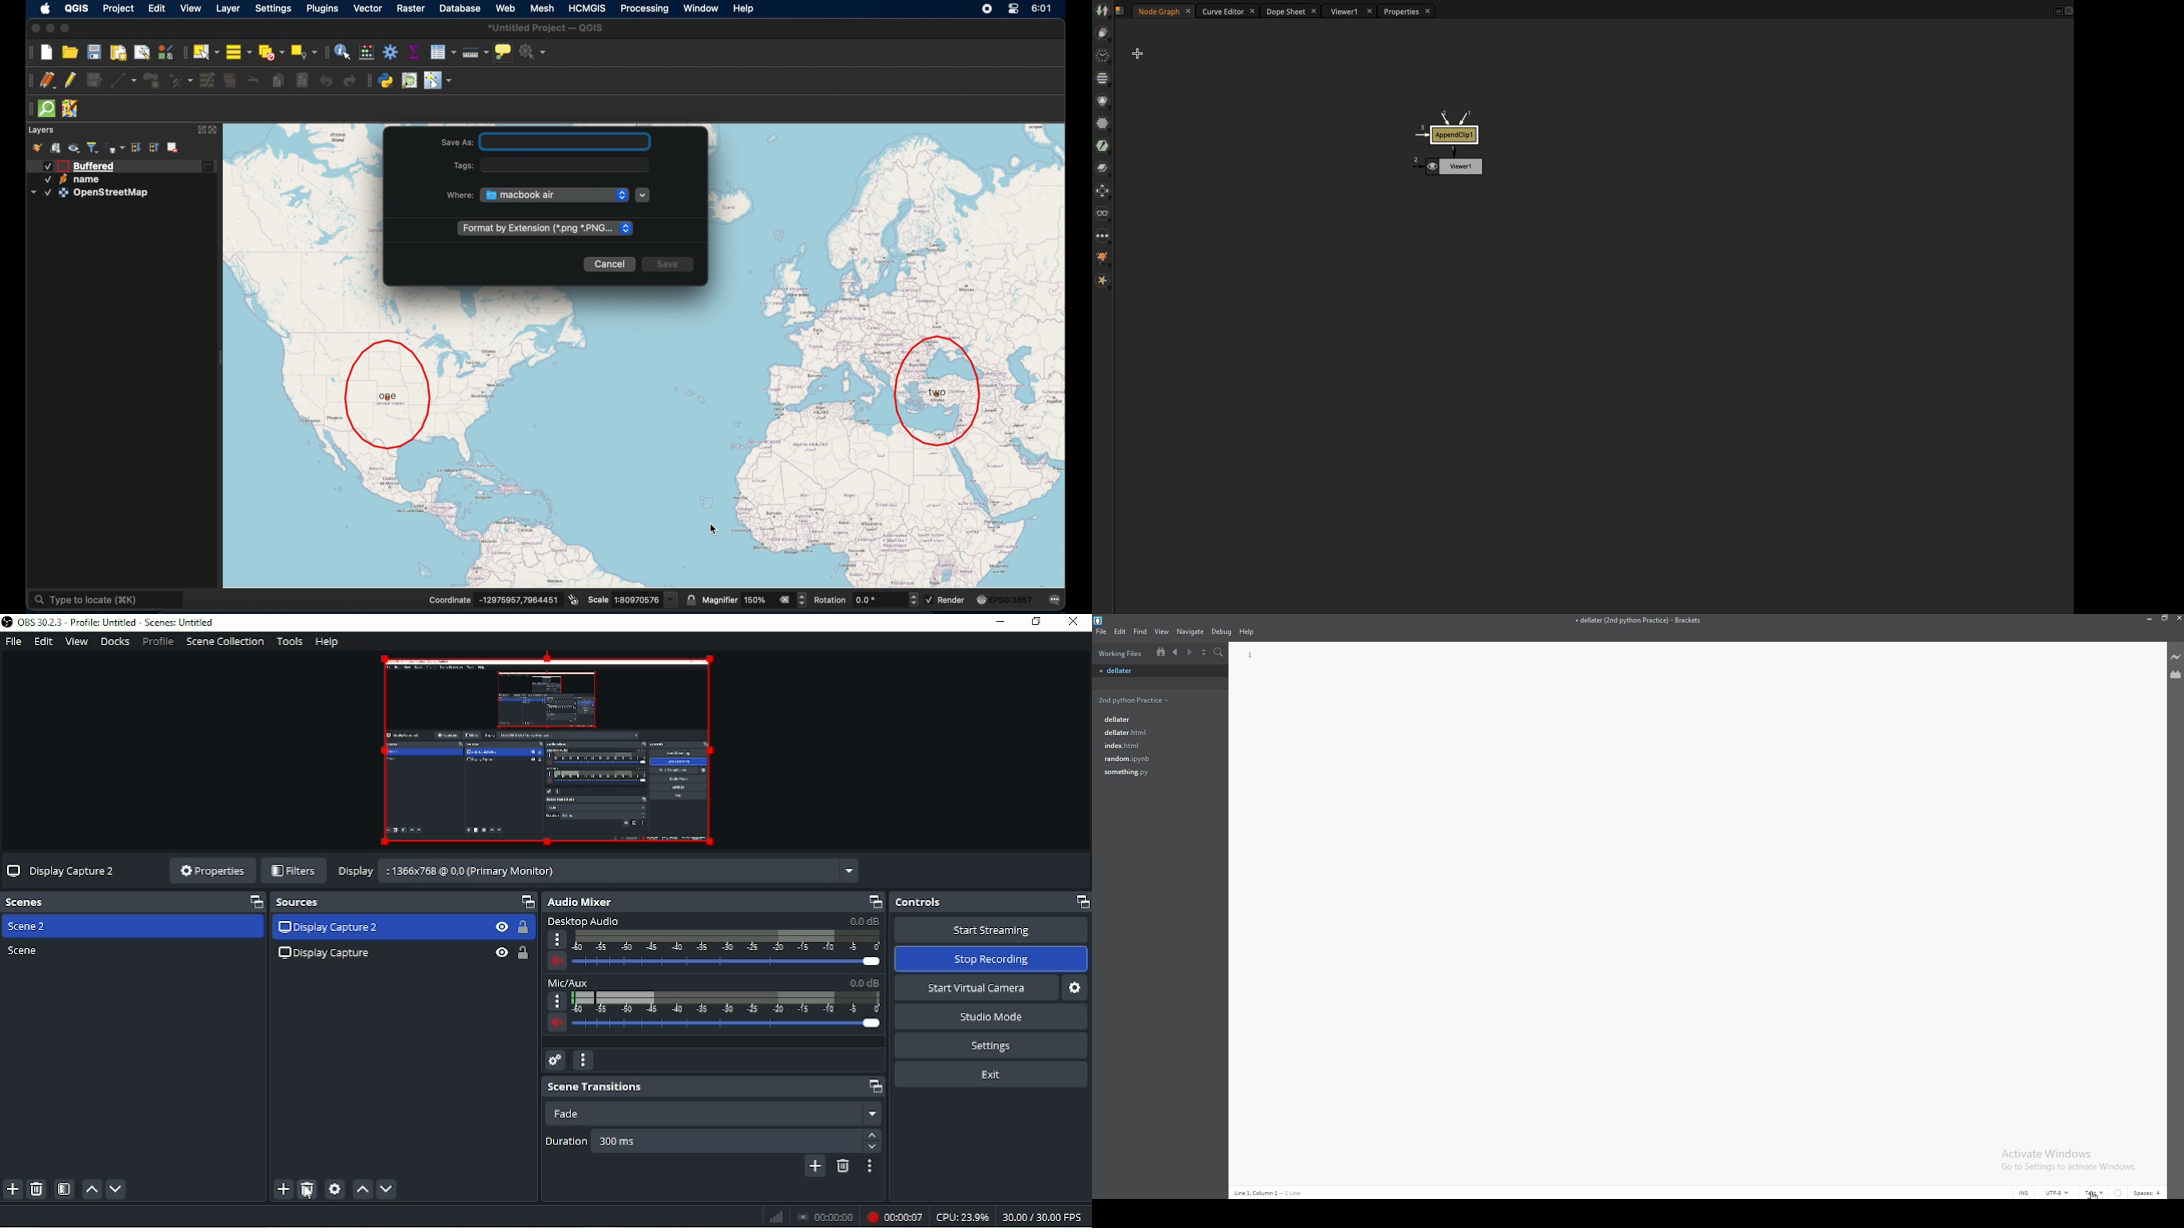 The width and height of the screenshot is (2184, 1232). What do you see at coordinates (305, 51) in the screenshot?
I see `select by location` at bounding box center [305, 51].